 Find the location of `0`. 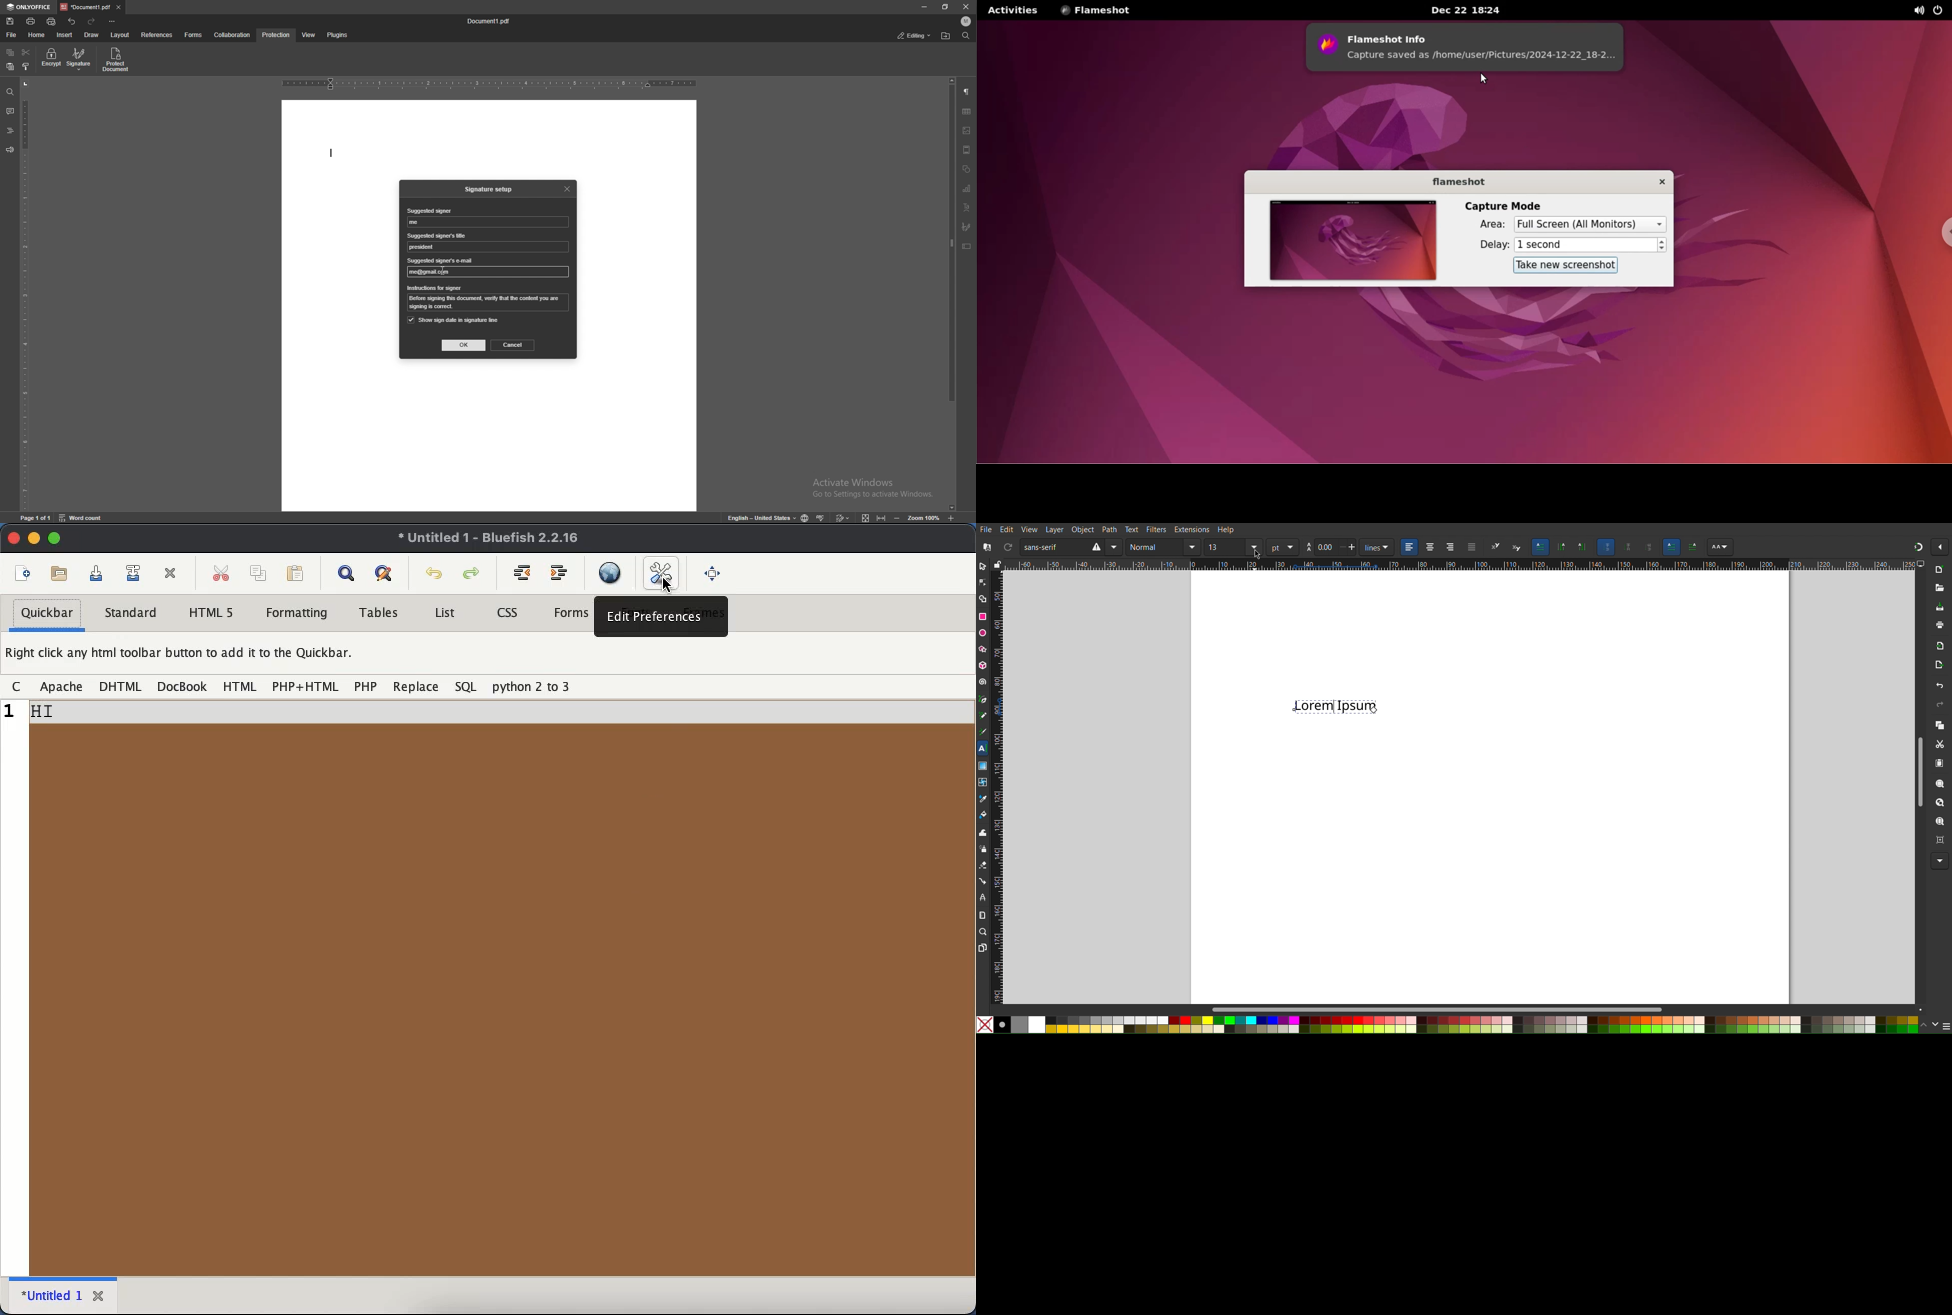

0 is located at coordinates (1325, 547).